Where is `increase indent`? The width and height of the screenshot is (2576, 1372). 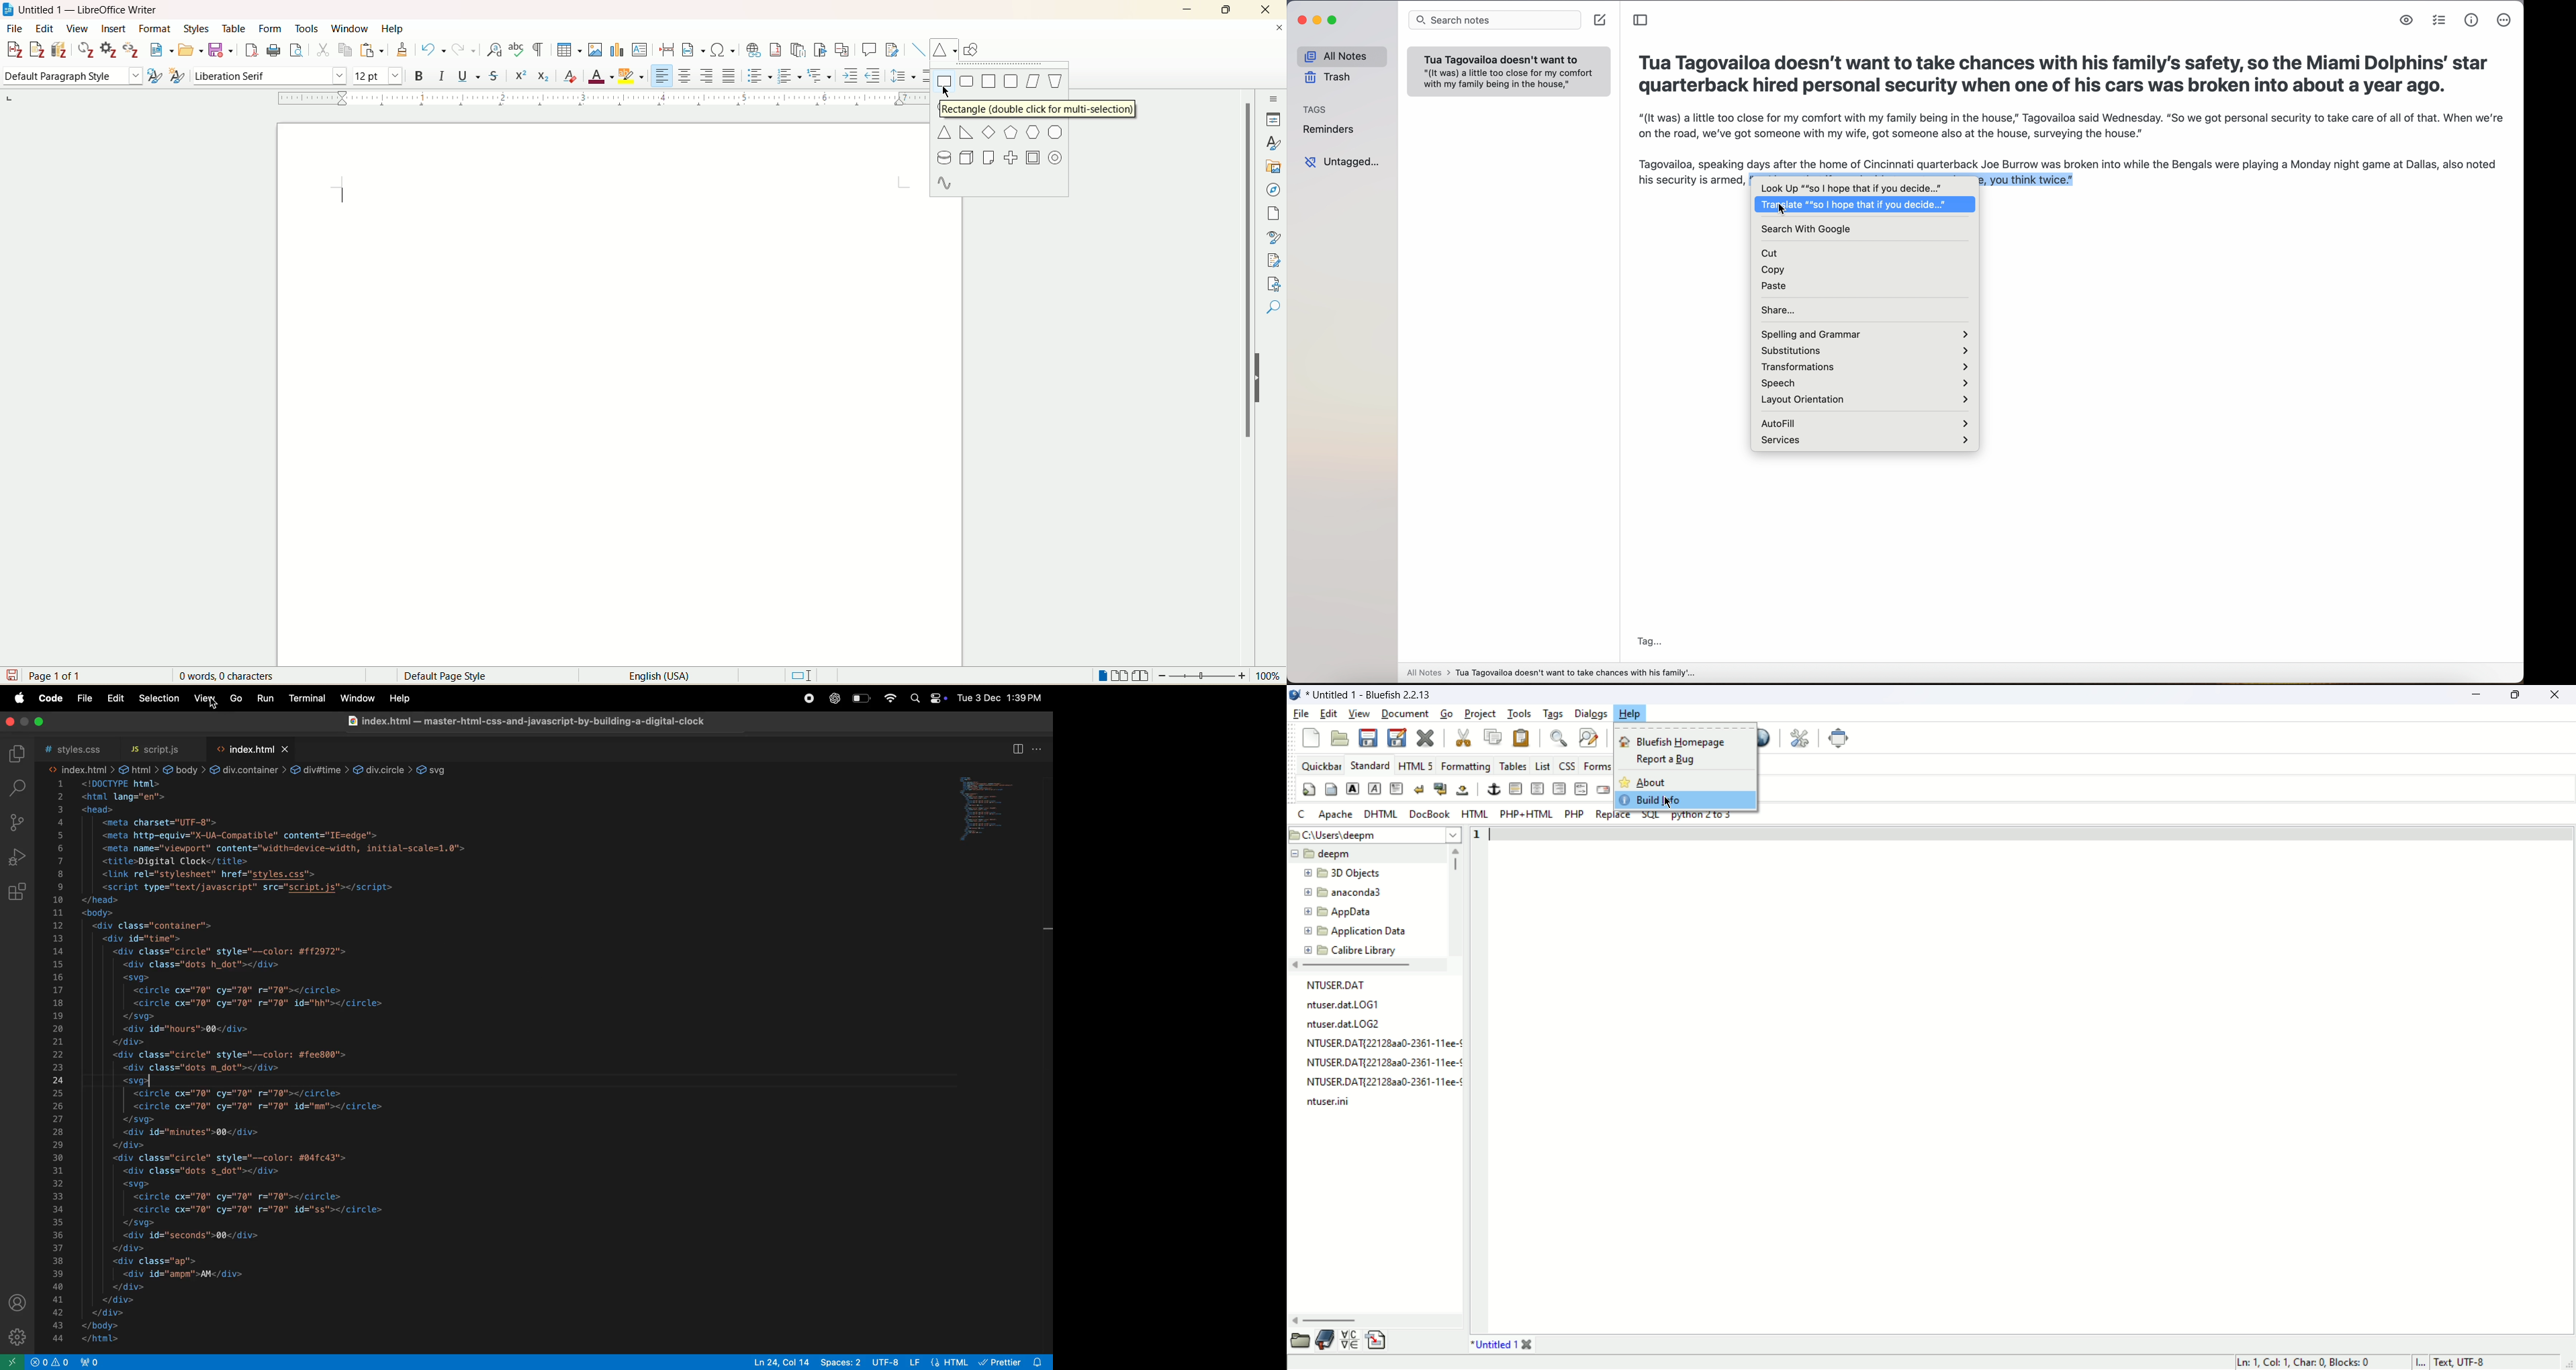 increase indent is located at coordinates (851, 75).